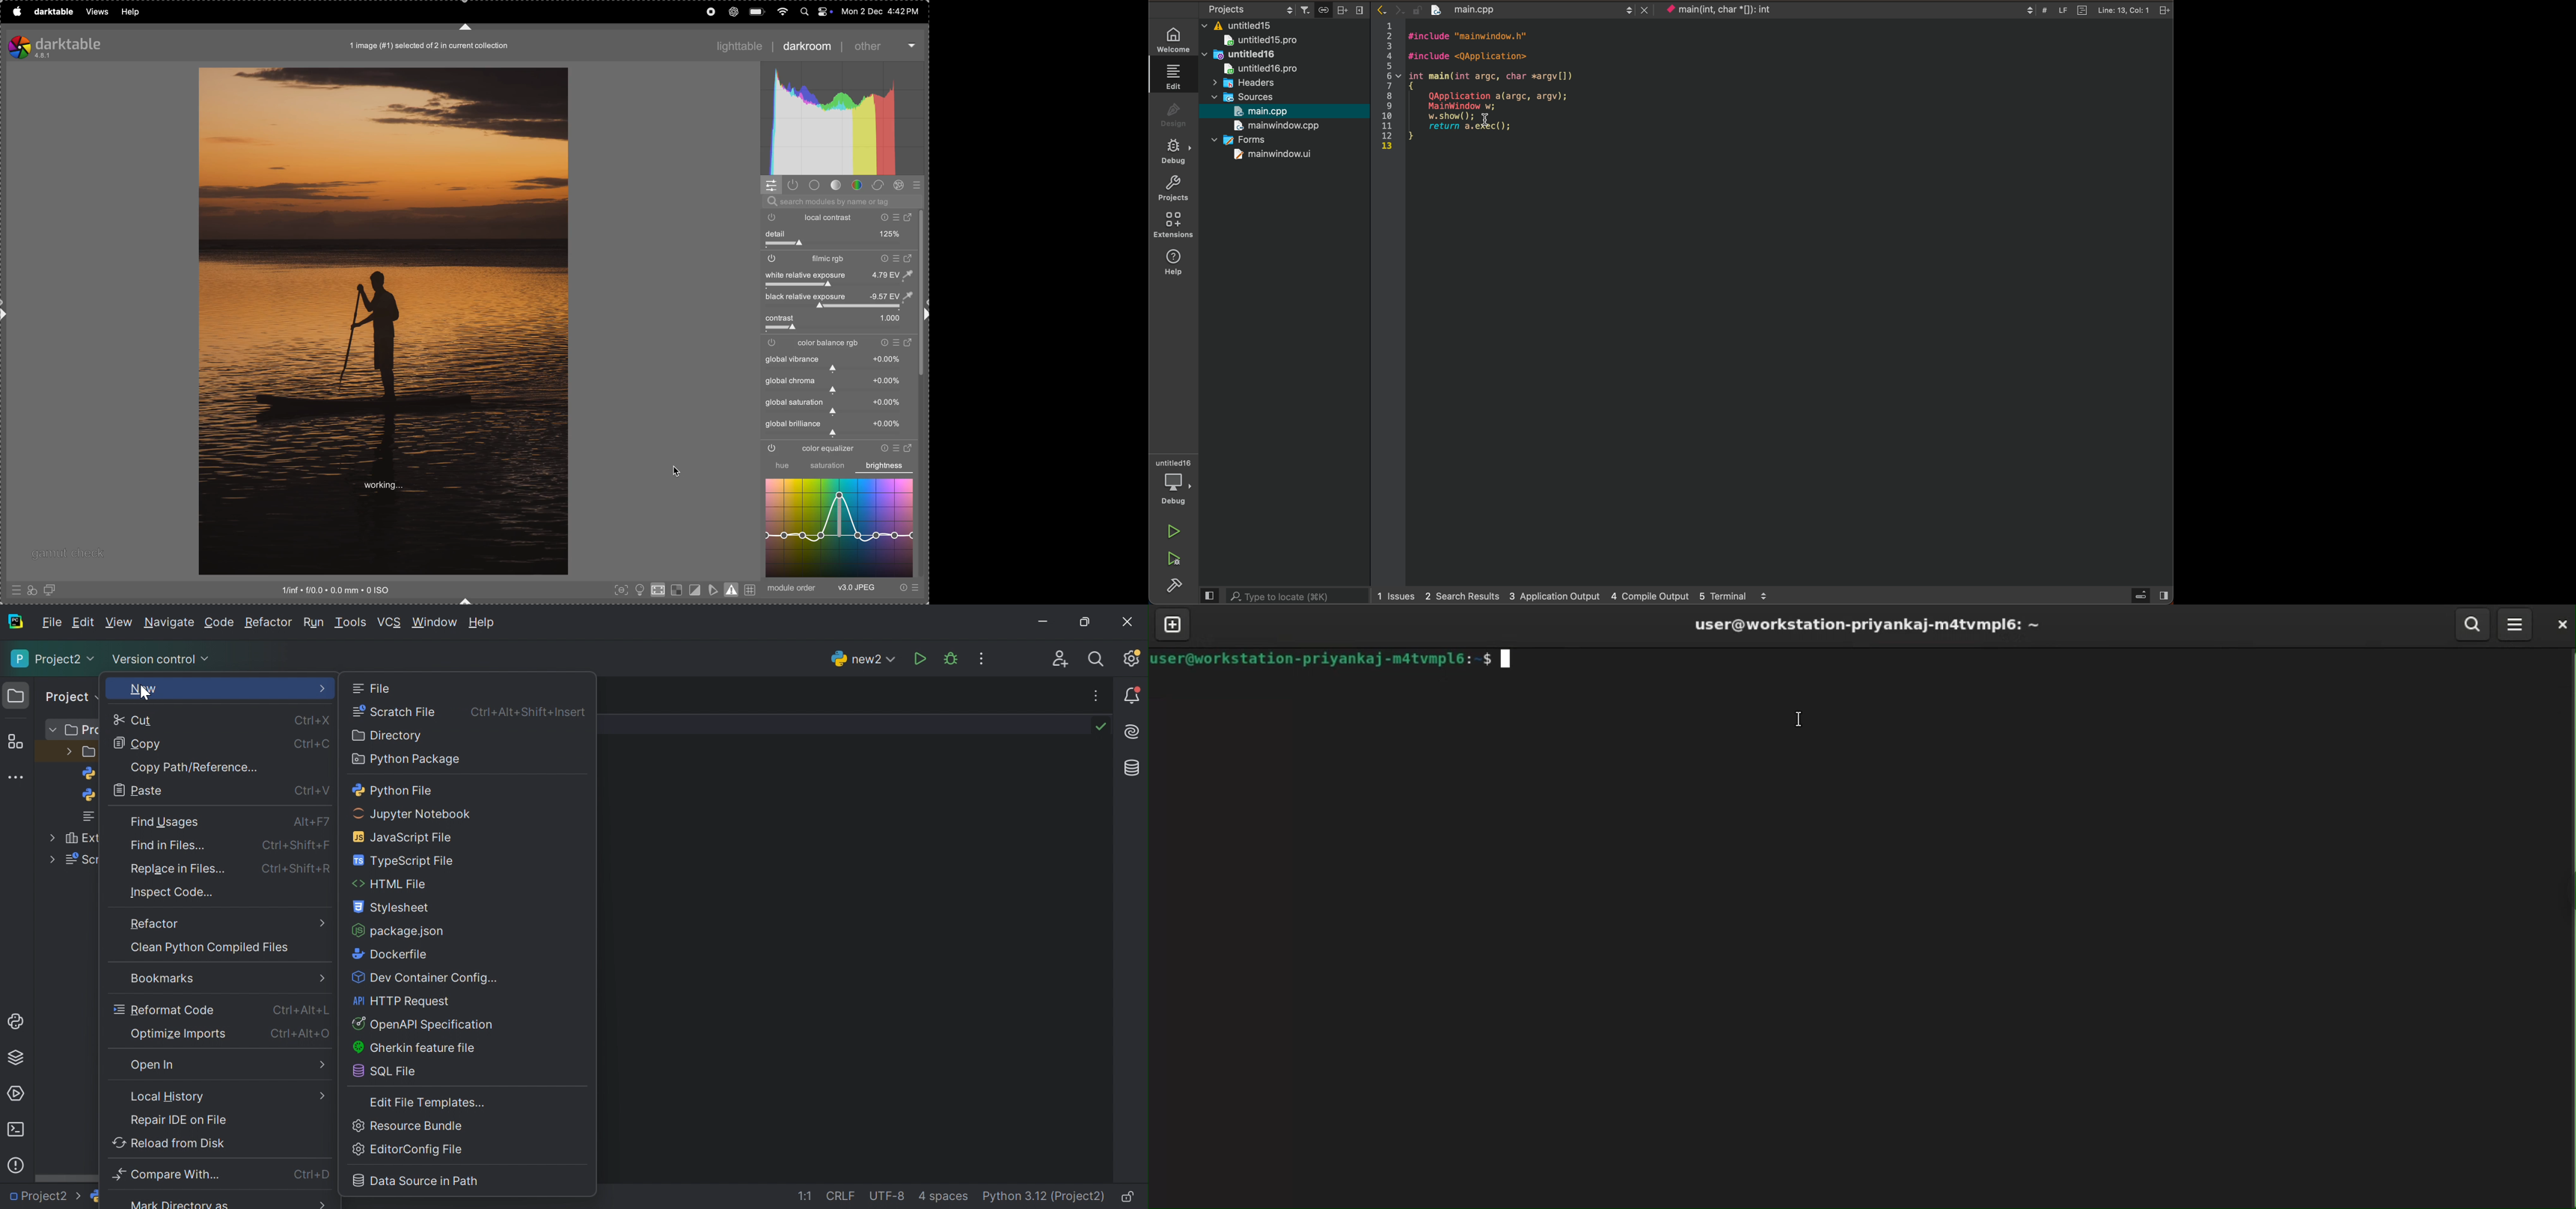  I want to click on brightness, so click(885, 465).